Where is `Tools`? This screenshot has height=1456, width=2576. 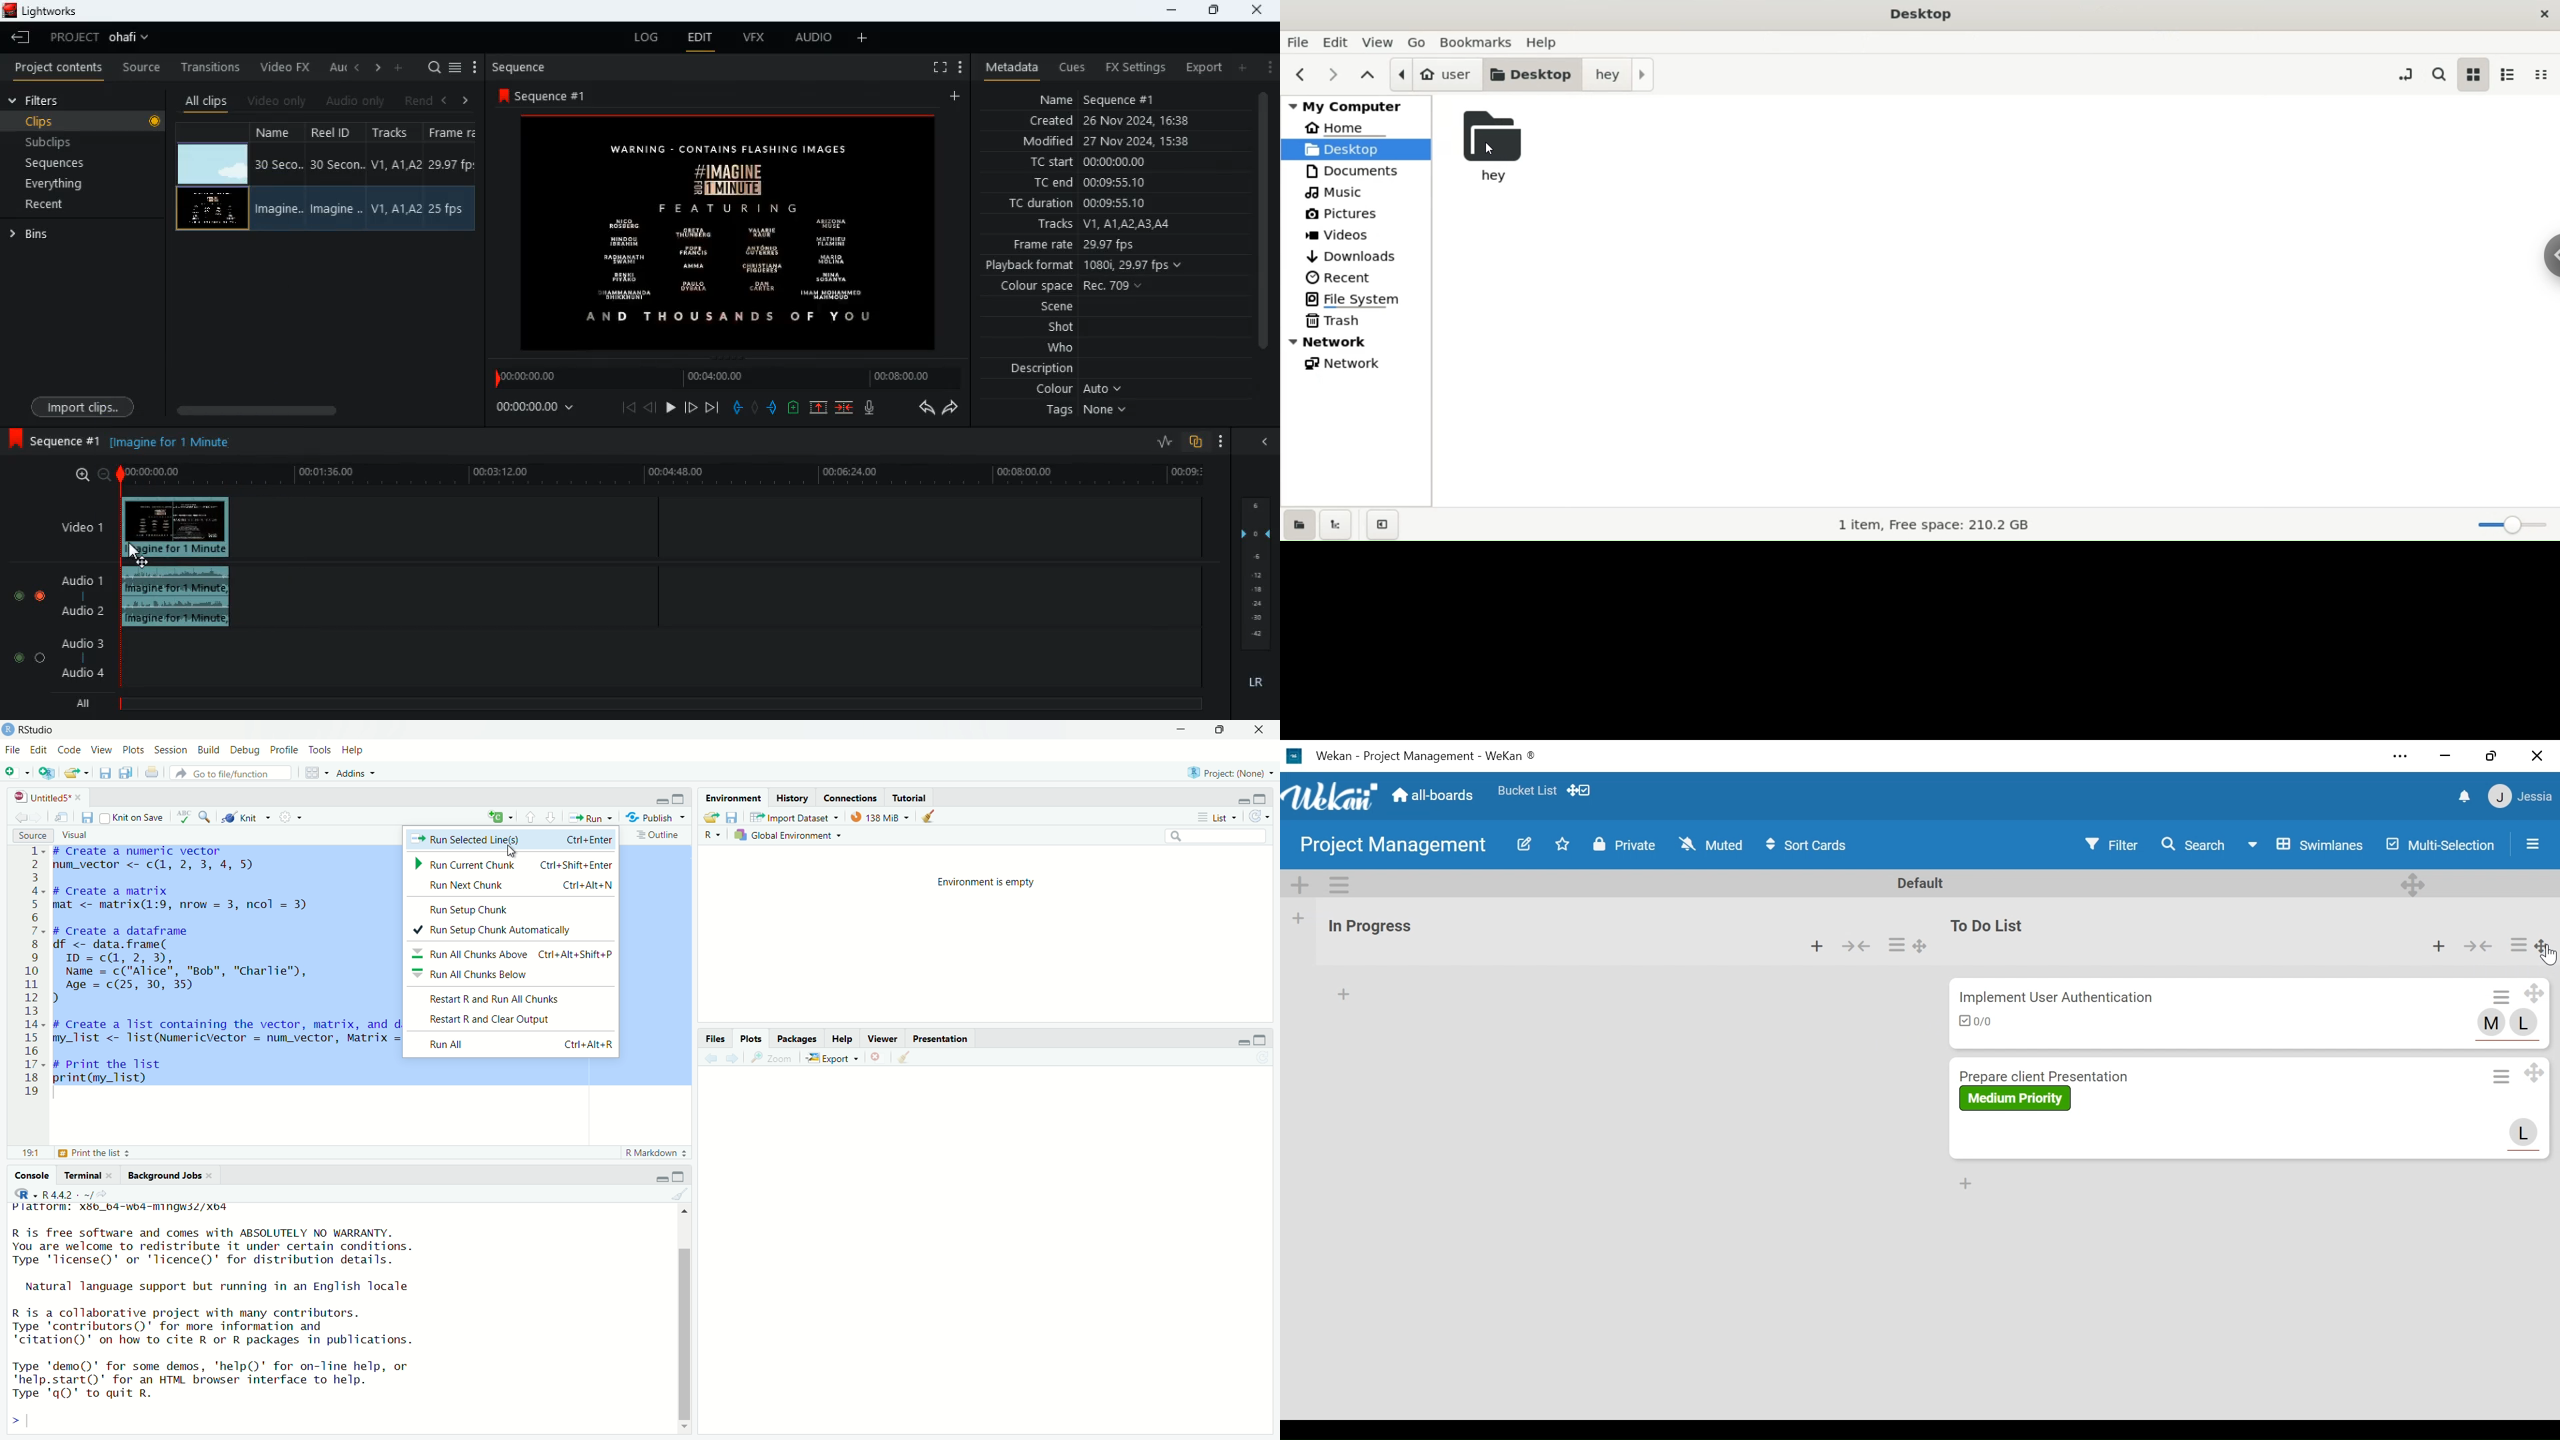
Tools is located at coordinates (319, 750).